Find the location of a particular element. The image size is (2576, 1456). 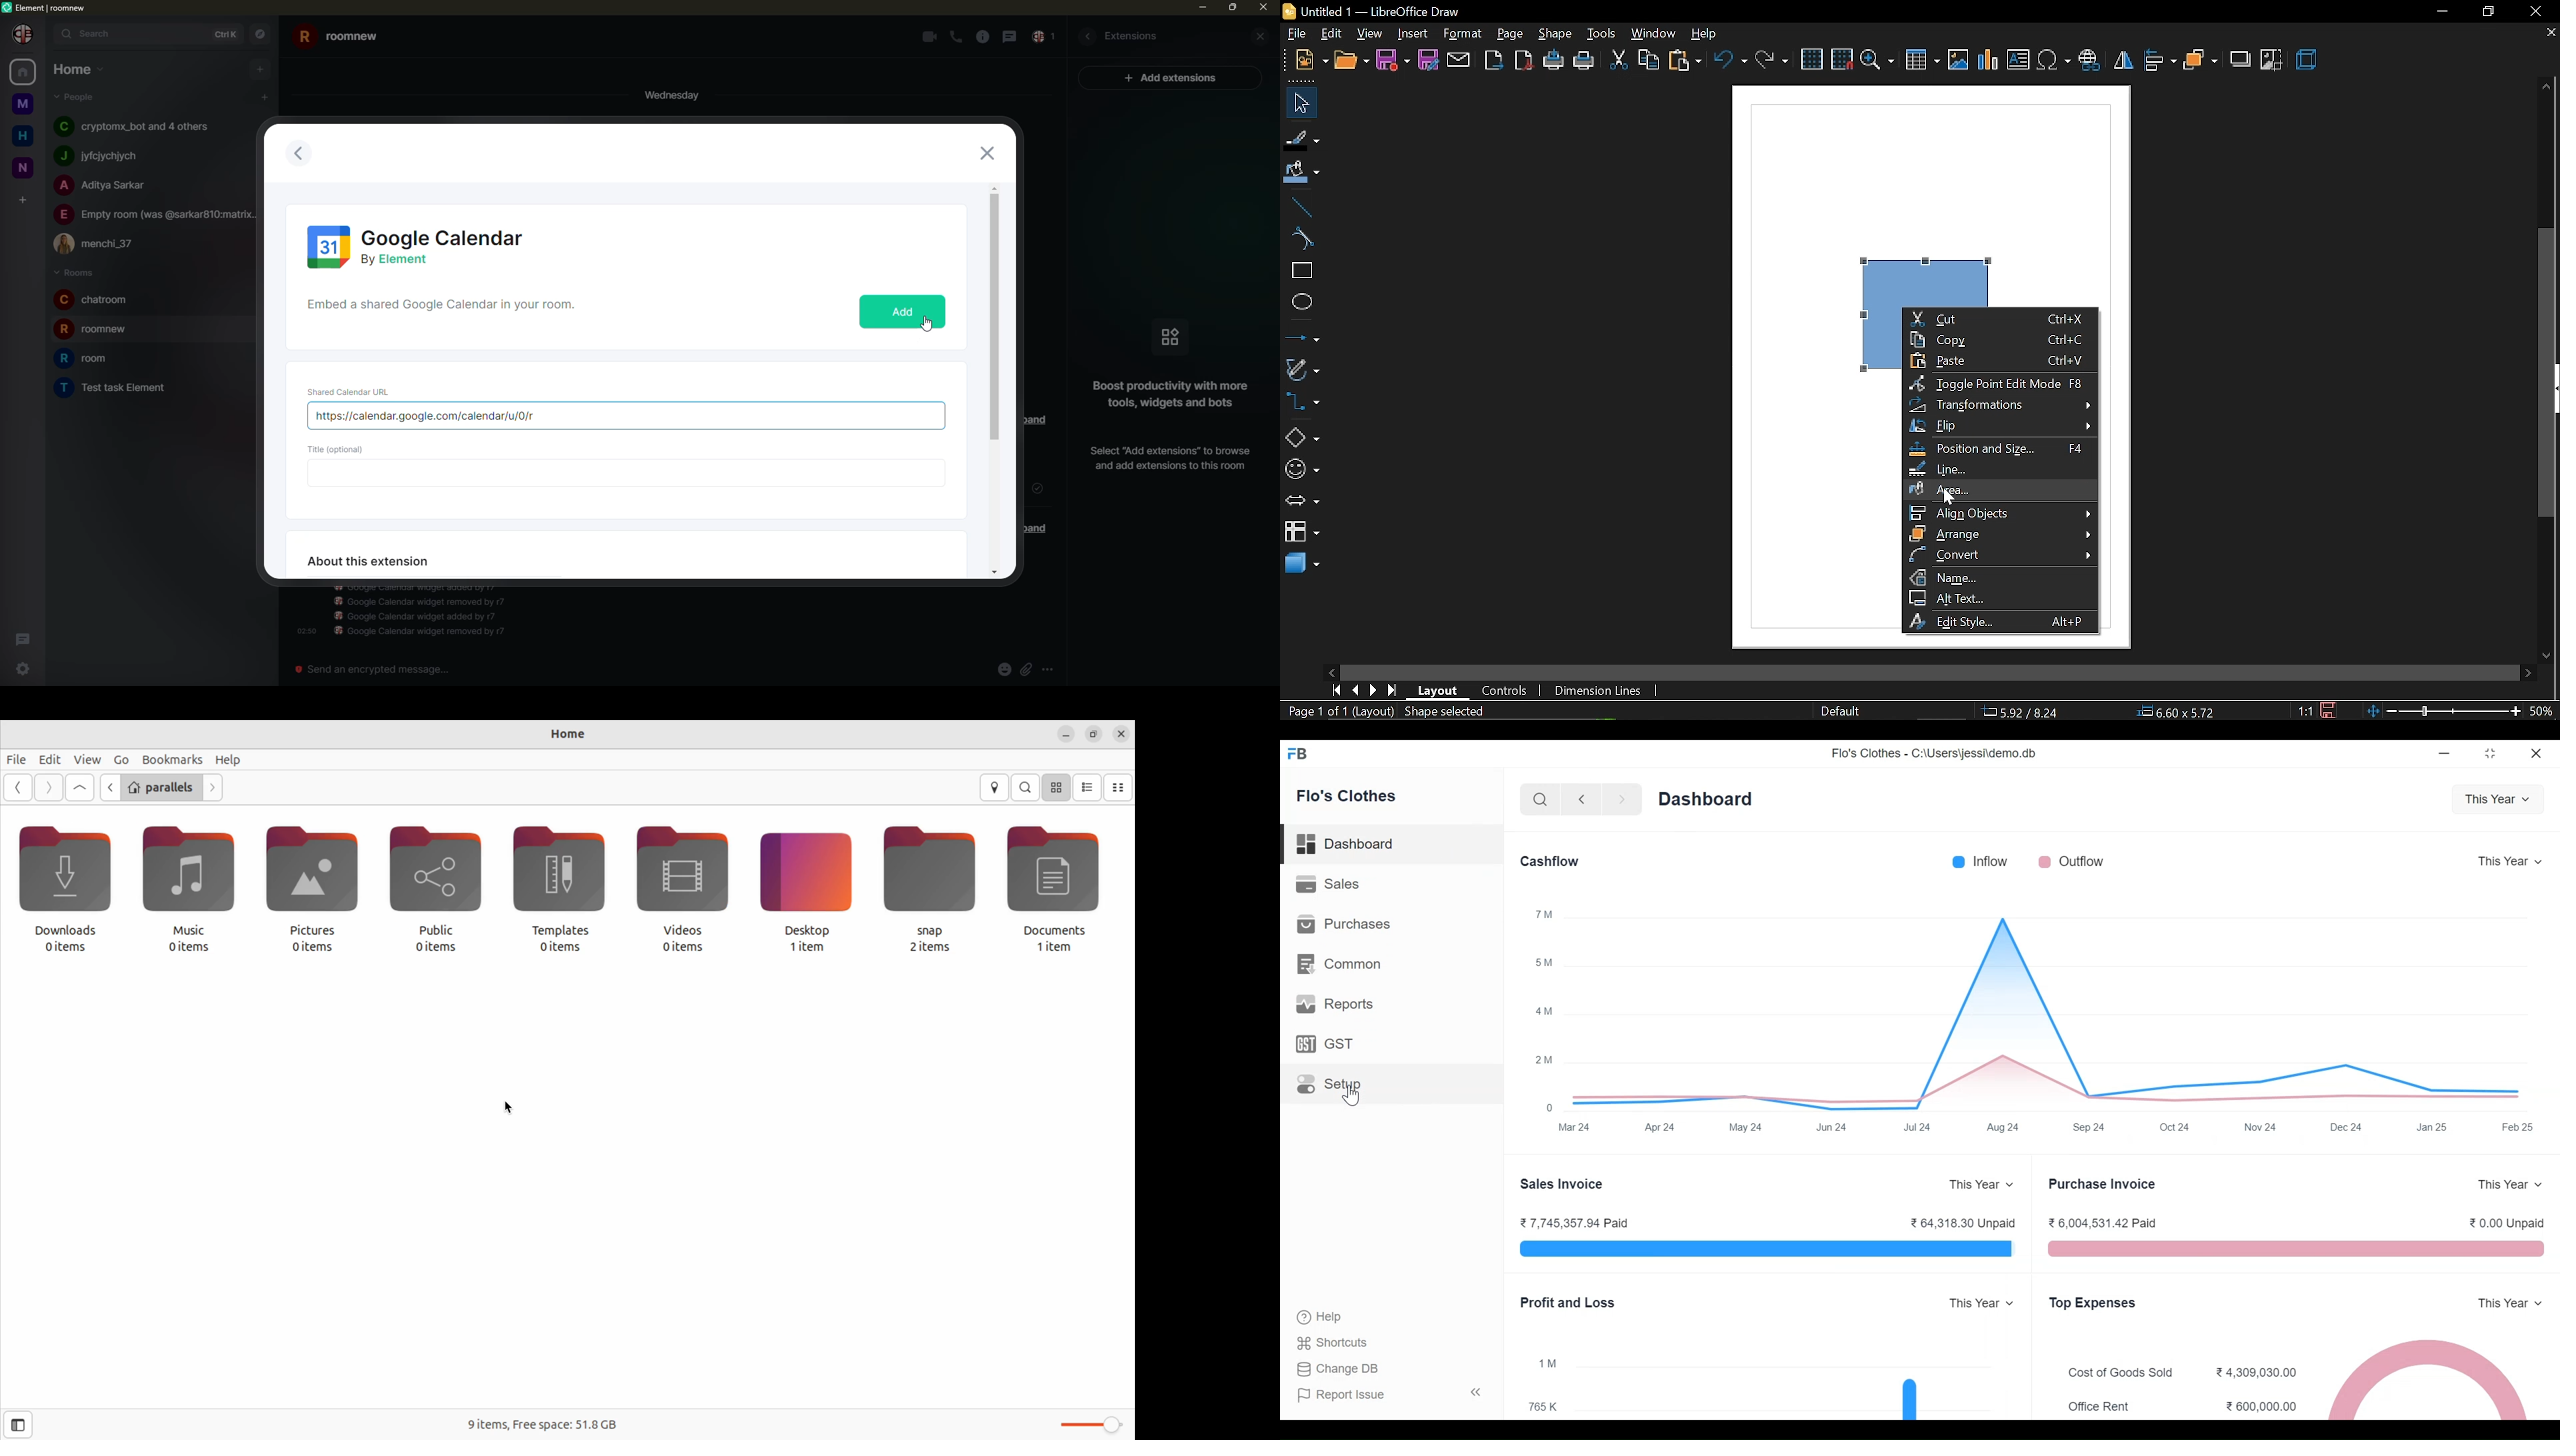

print directly is located at coordinates (1553, 61).